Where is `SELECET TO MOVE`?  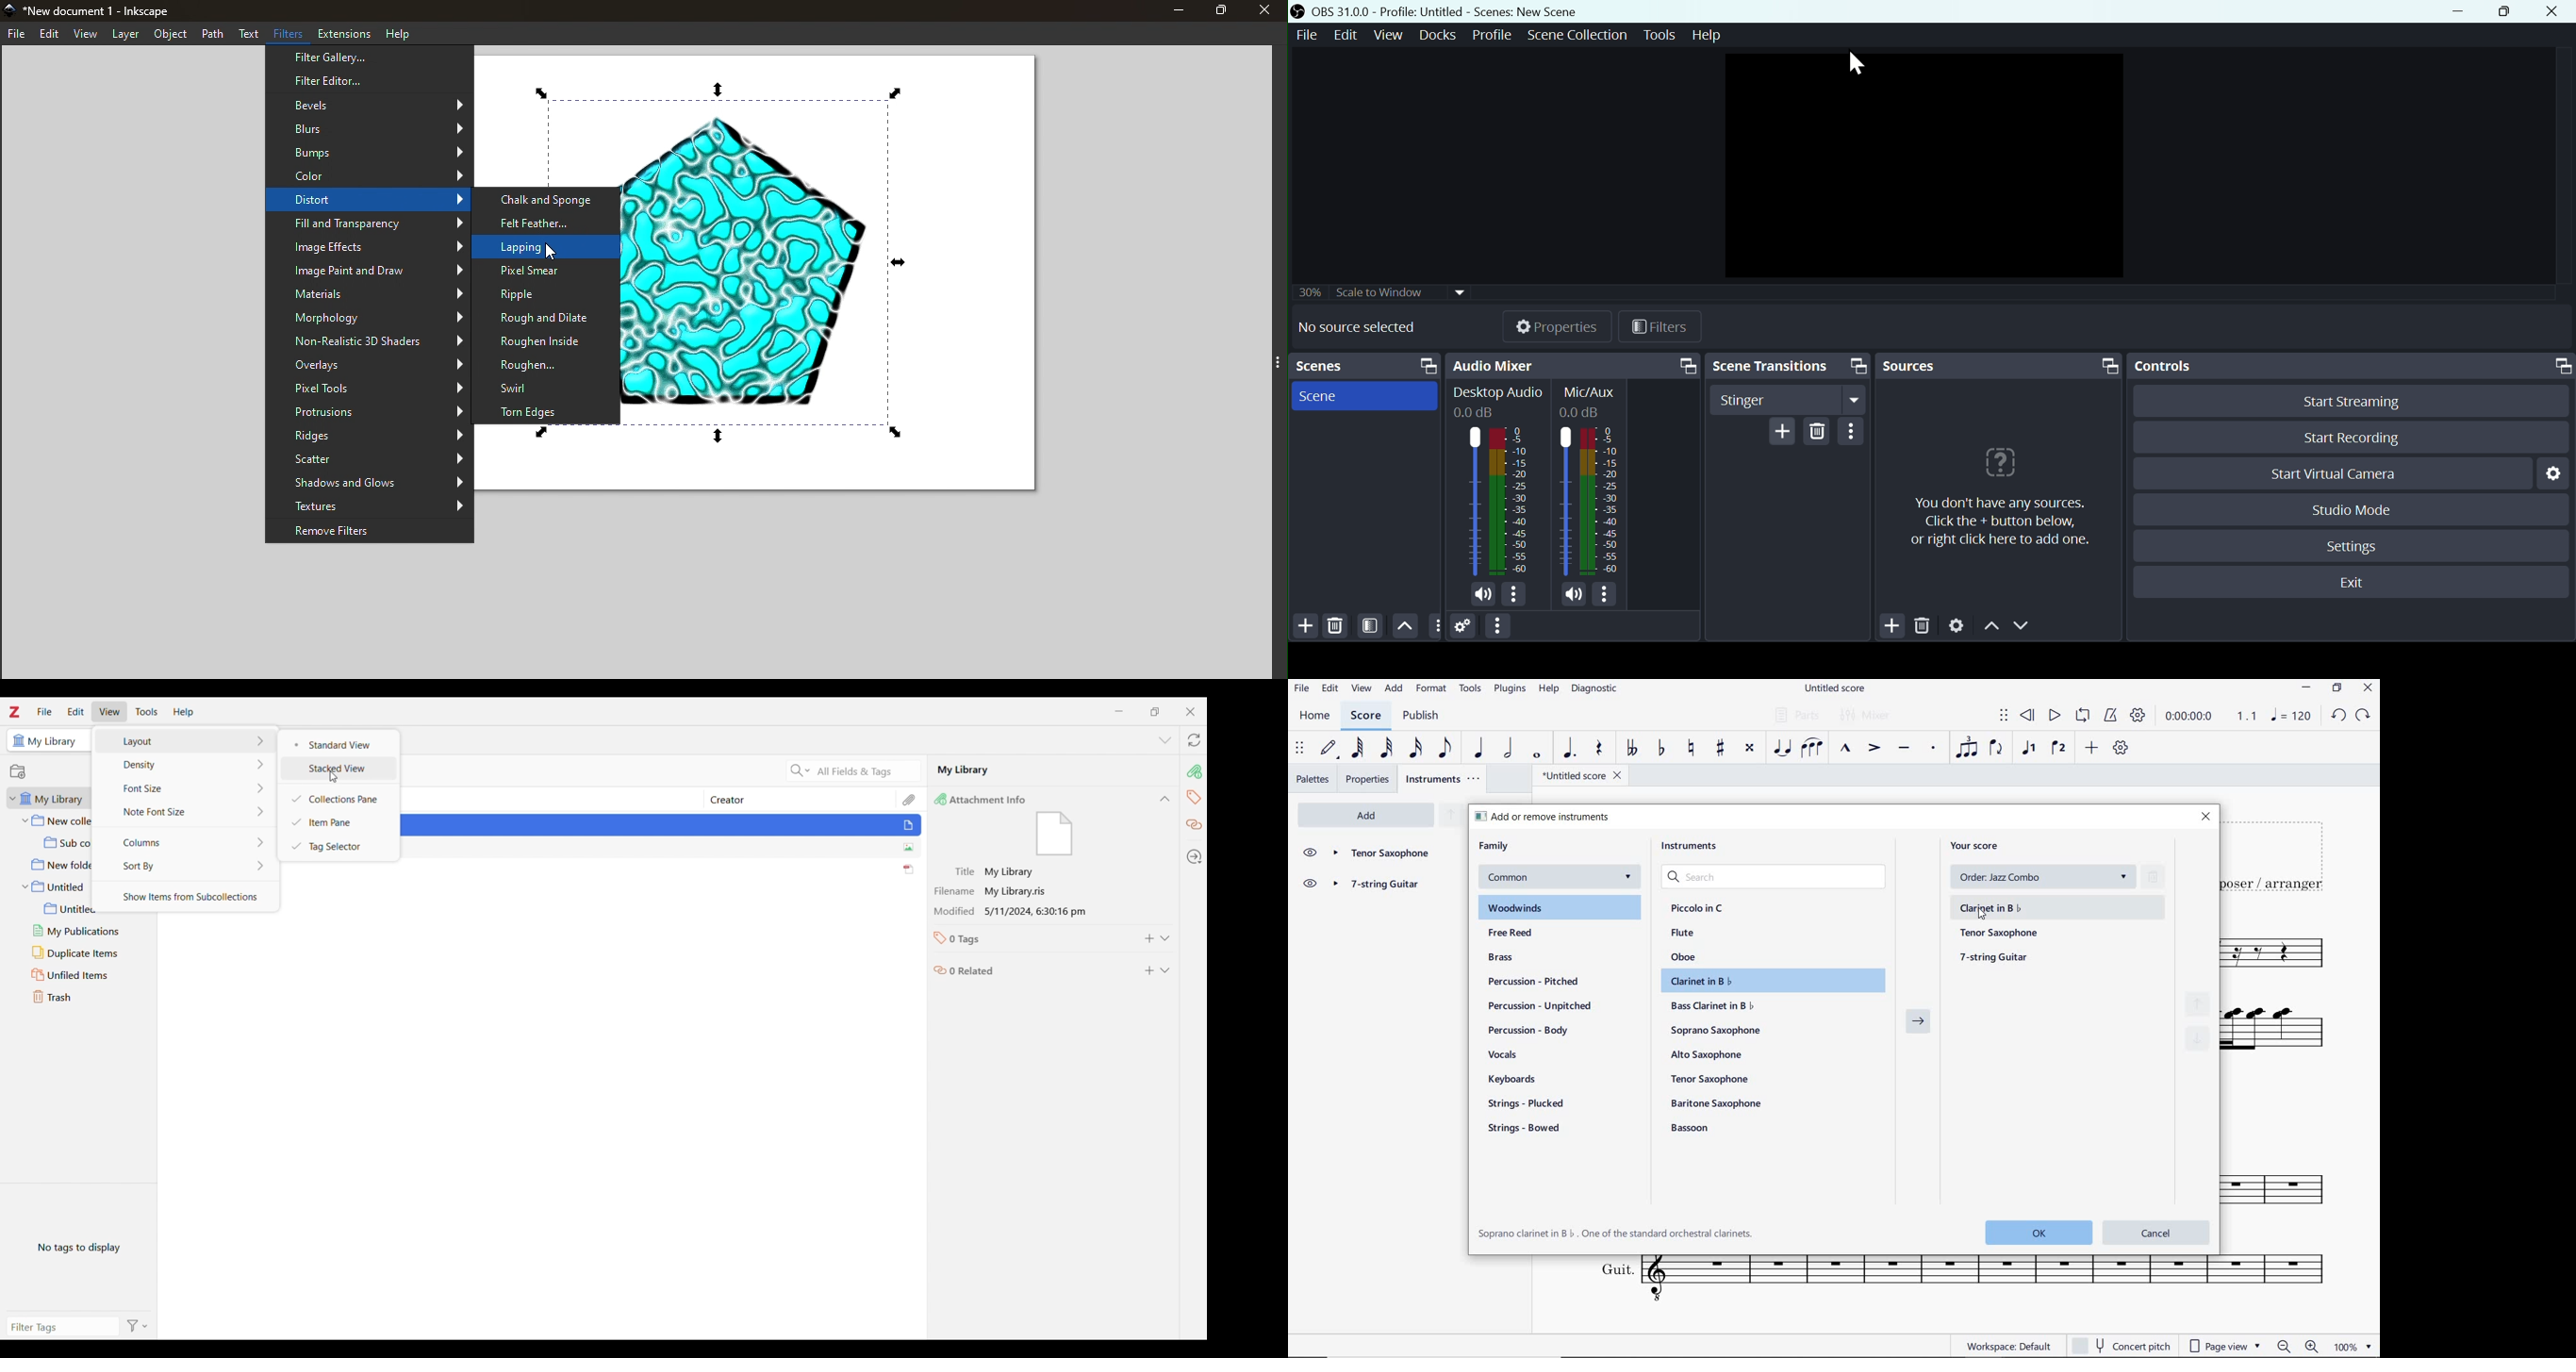
SELECET TO MOVE is located at coordinates (1300, 749).